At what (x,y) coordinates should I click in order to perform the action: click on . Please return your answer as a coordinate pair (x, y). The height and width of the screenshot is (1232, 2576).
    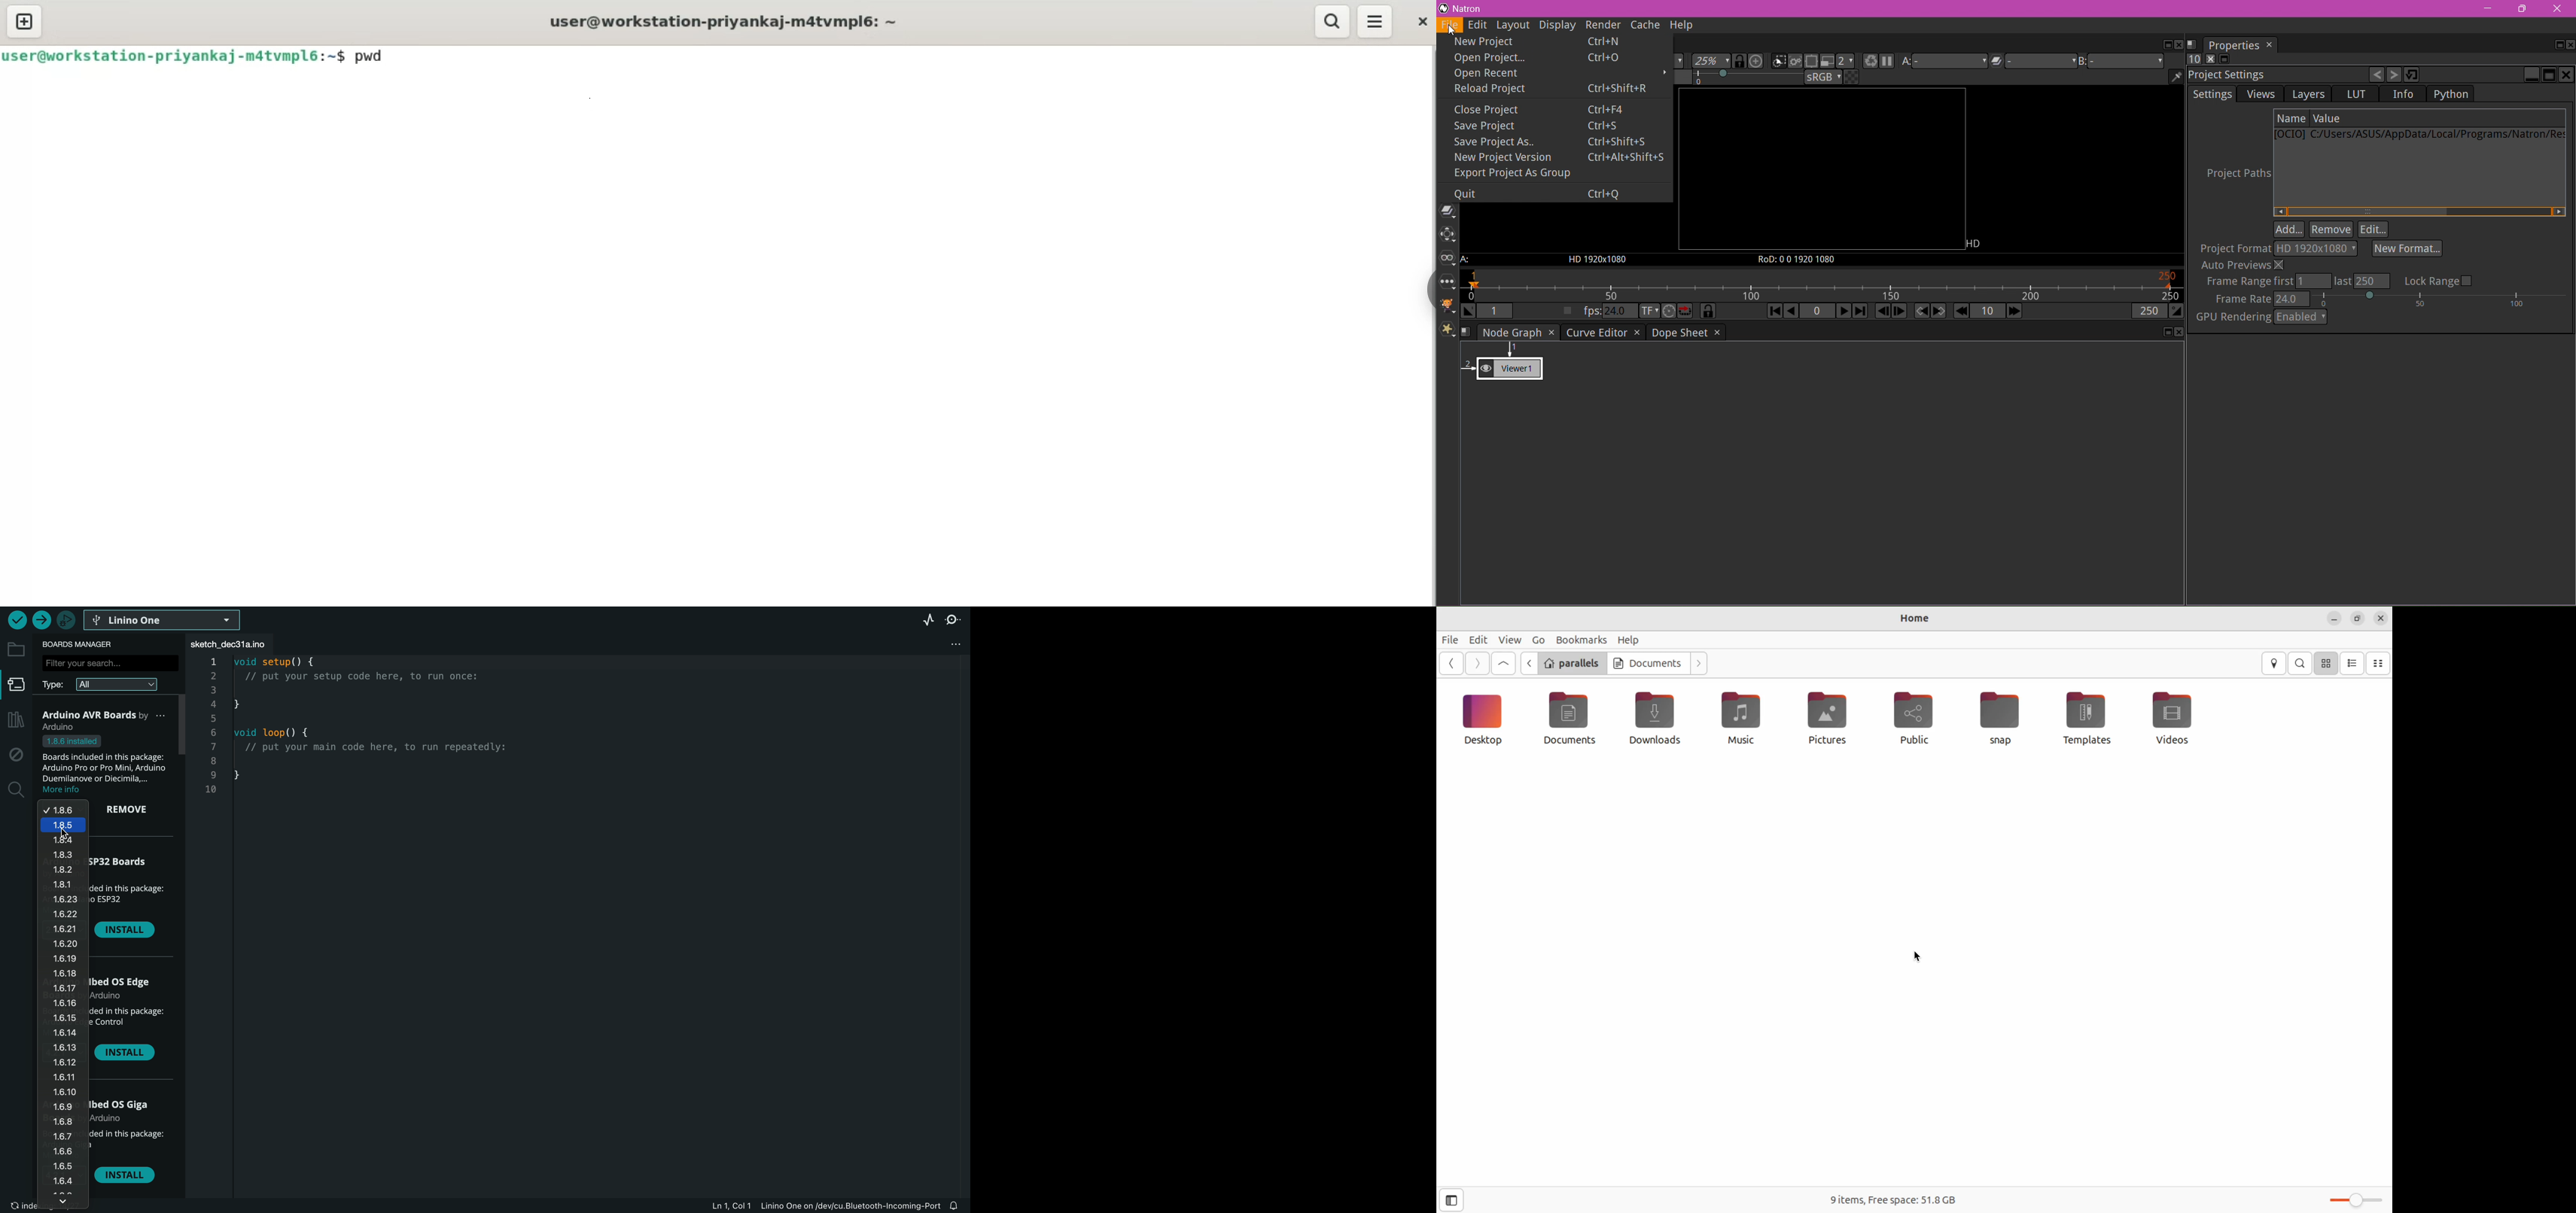
    Looking at the image, I should click on (2175, 78).